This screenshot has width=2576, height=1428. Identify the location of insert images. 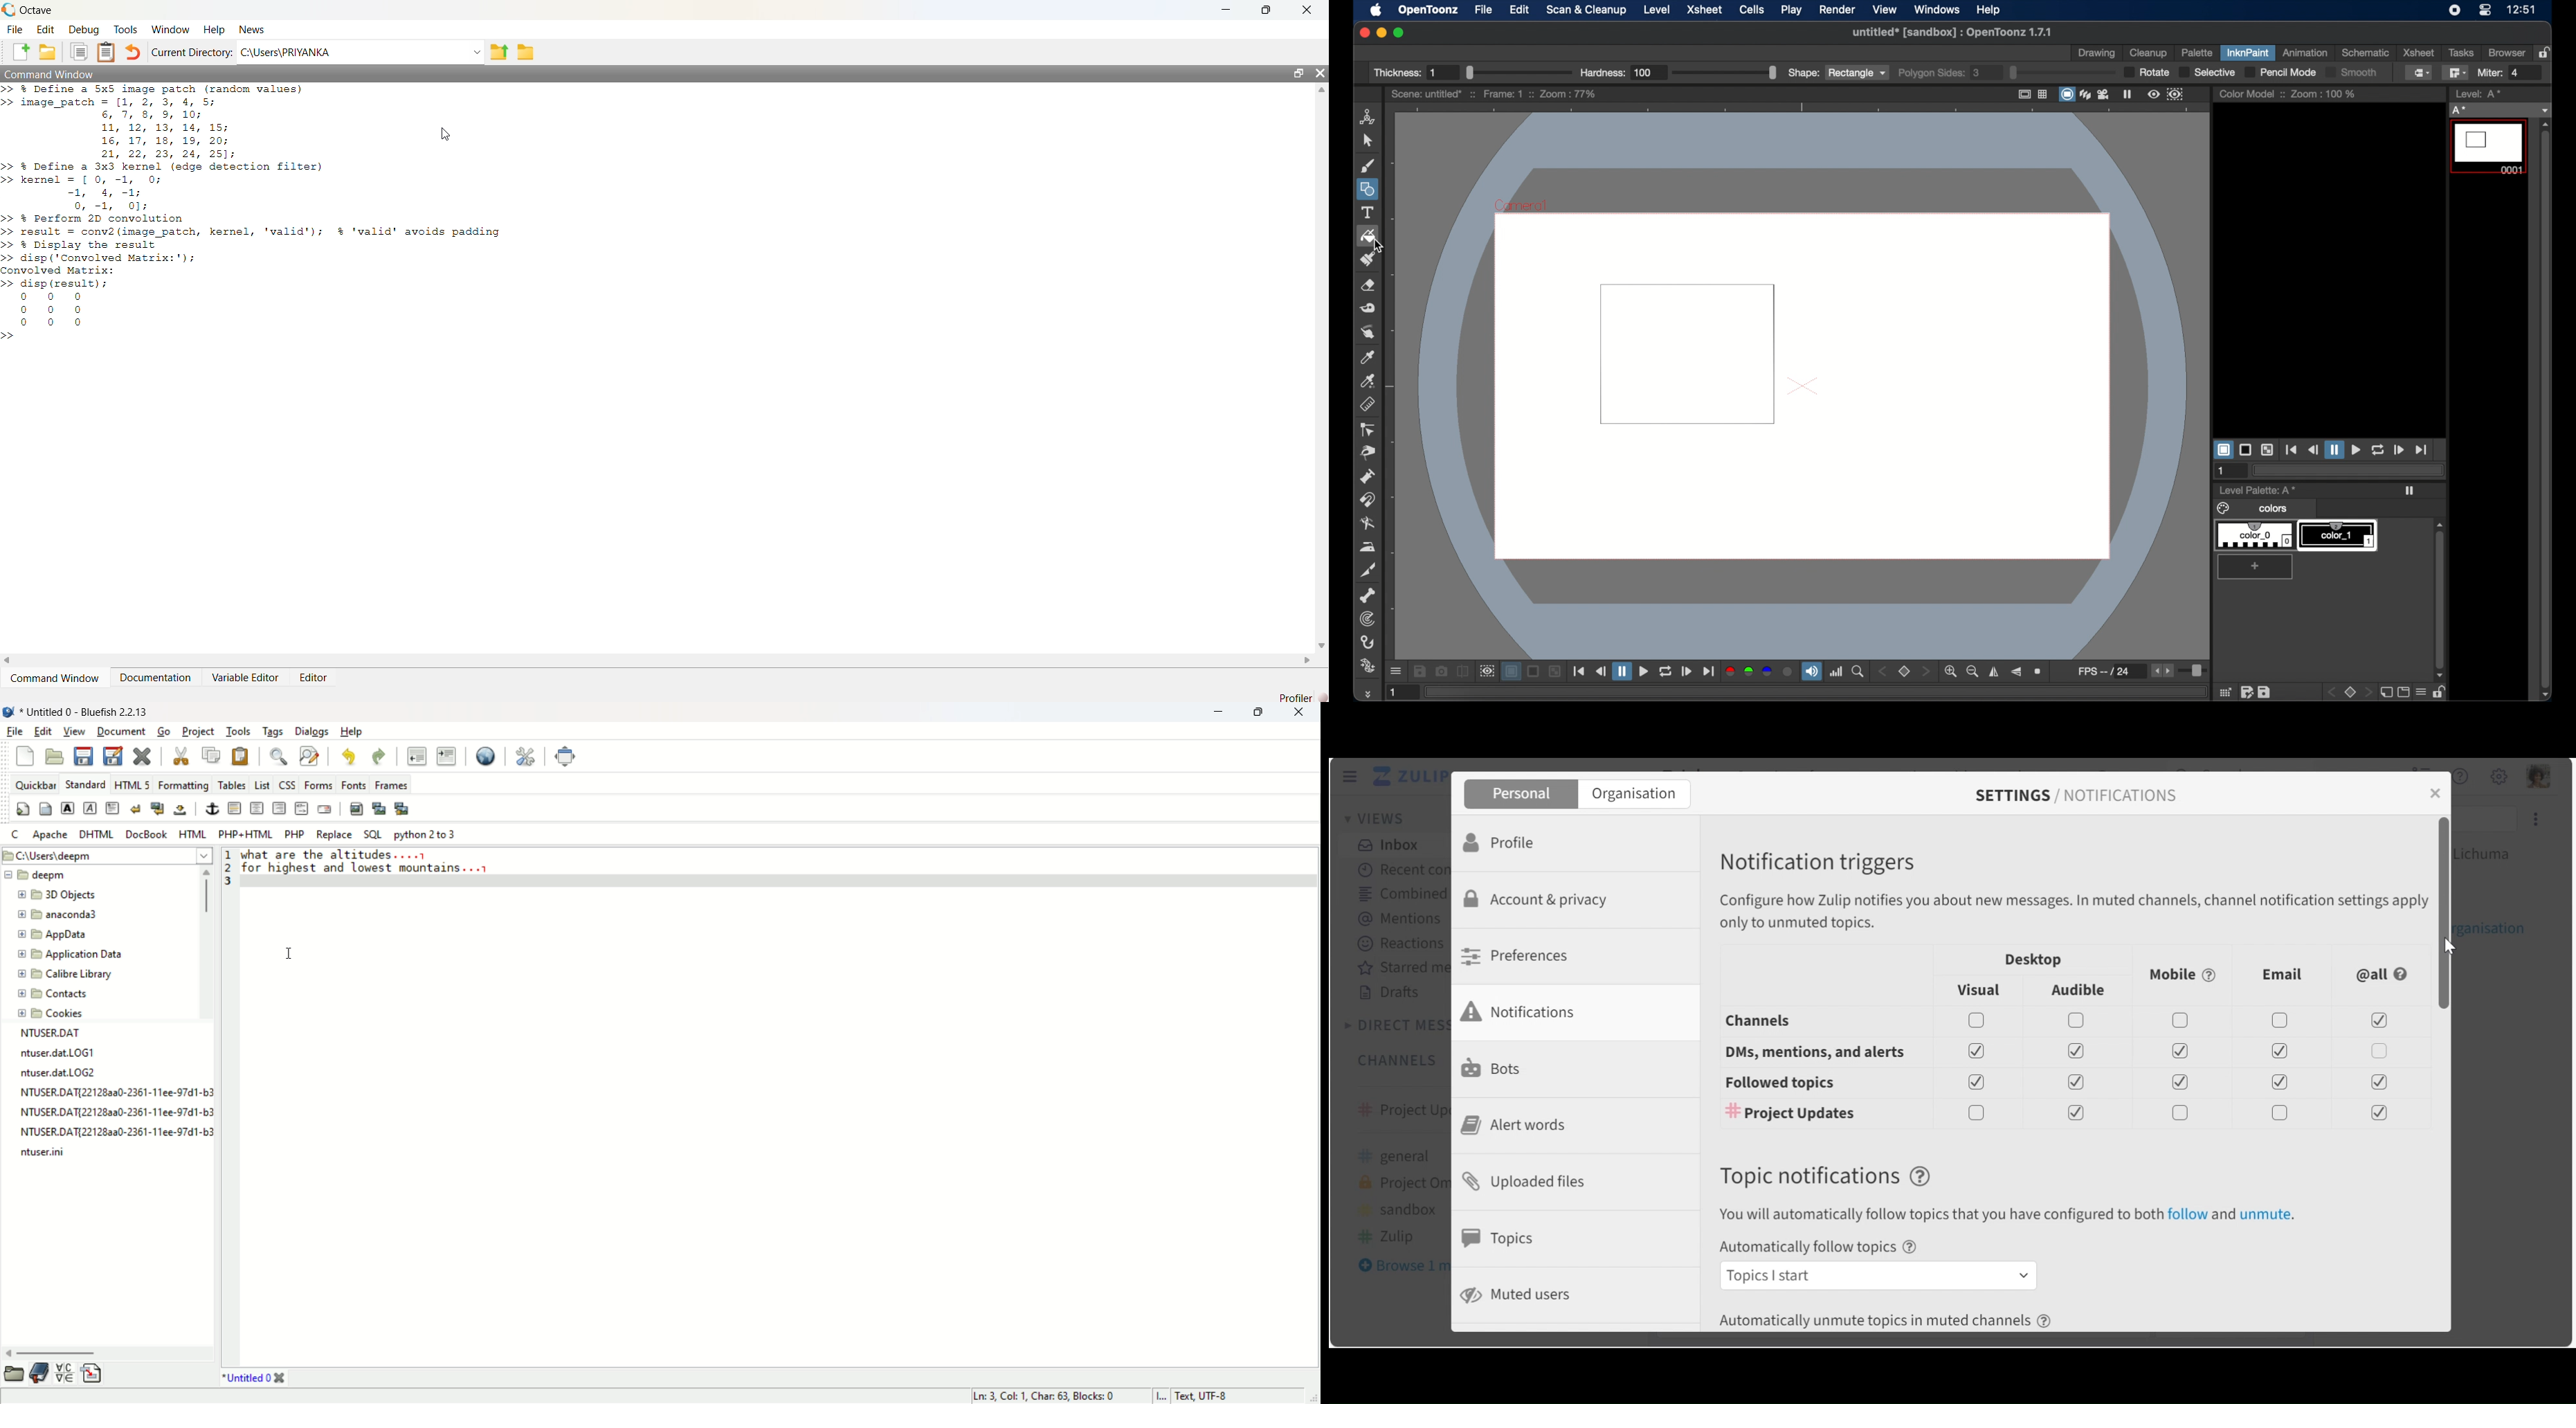
(357, 808).